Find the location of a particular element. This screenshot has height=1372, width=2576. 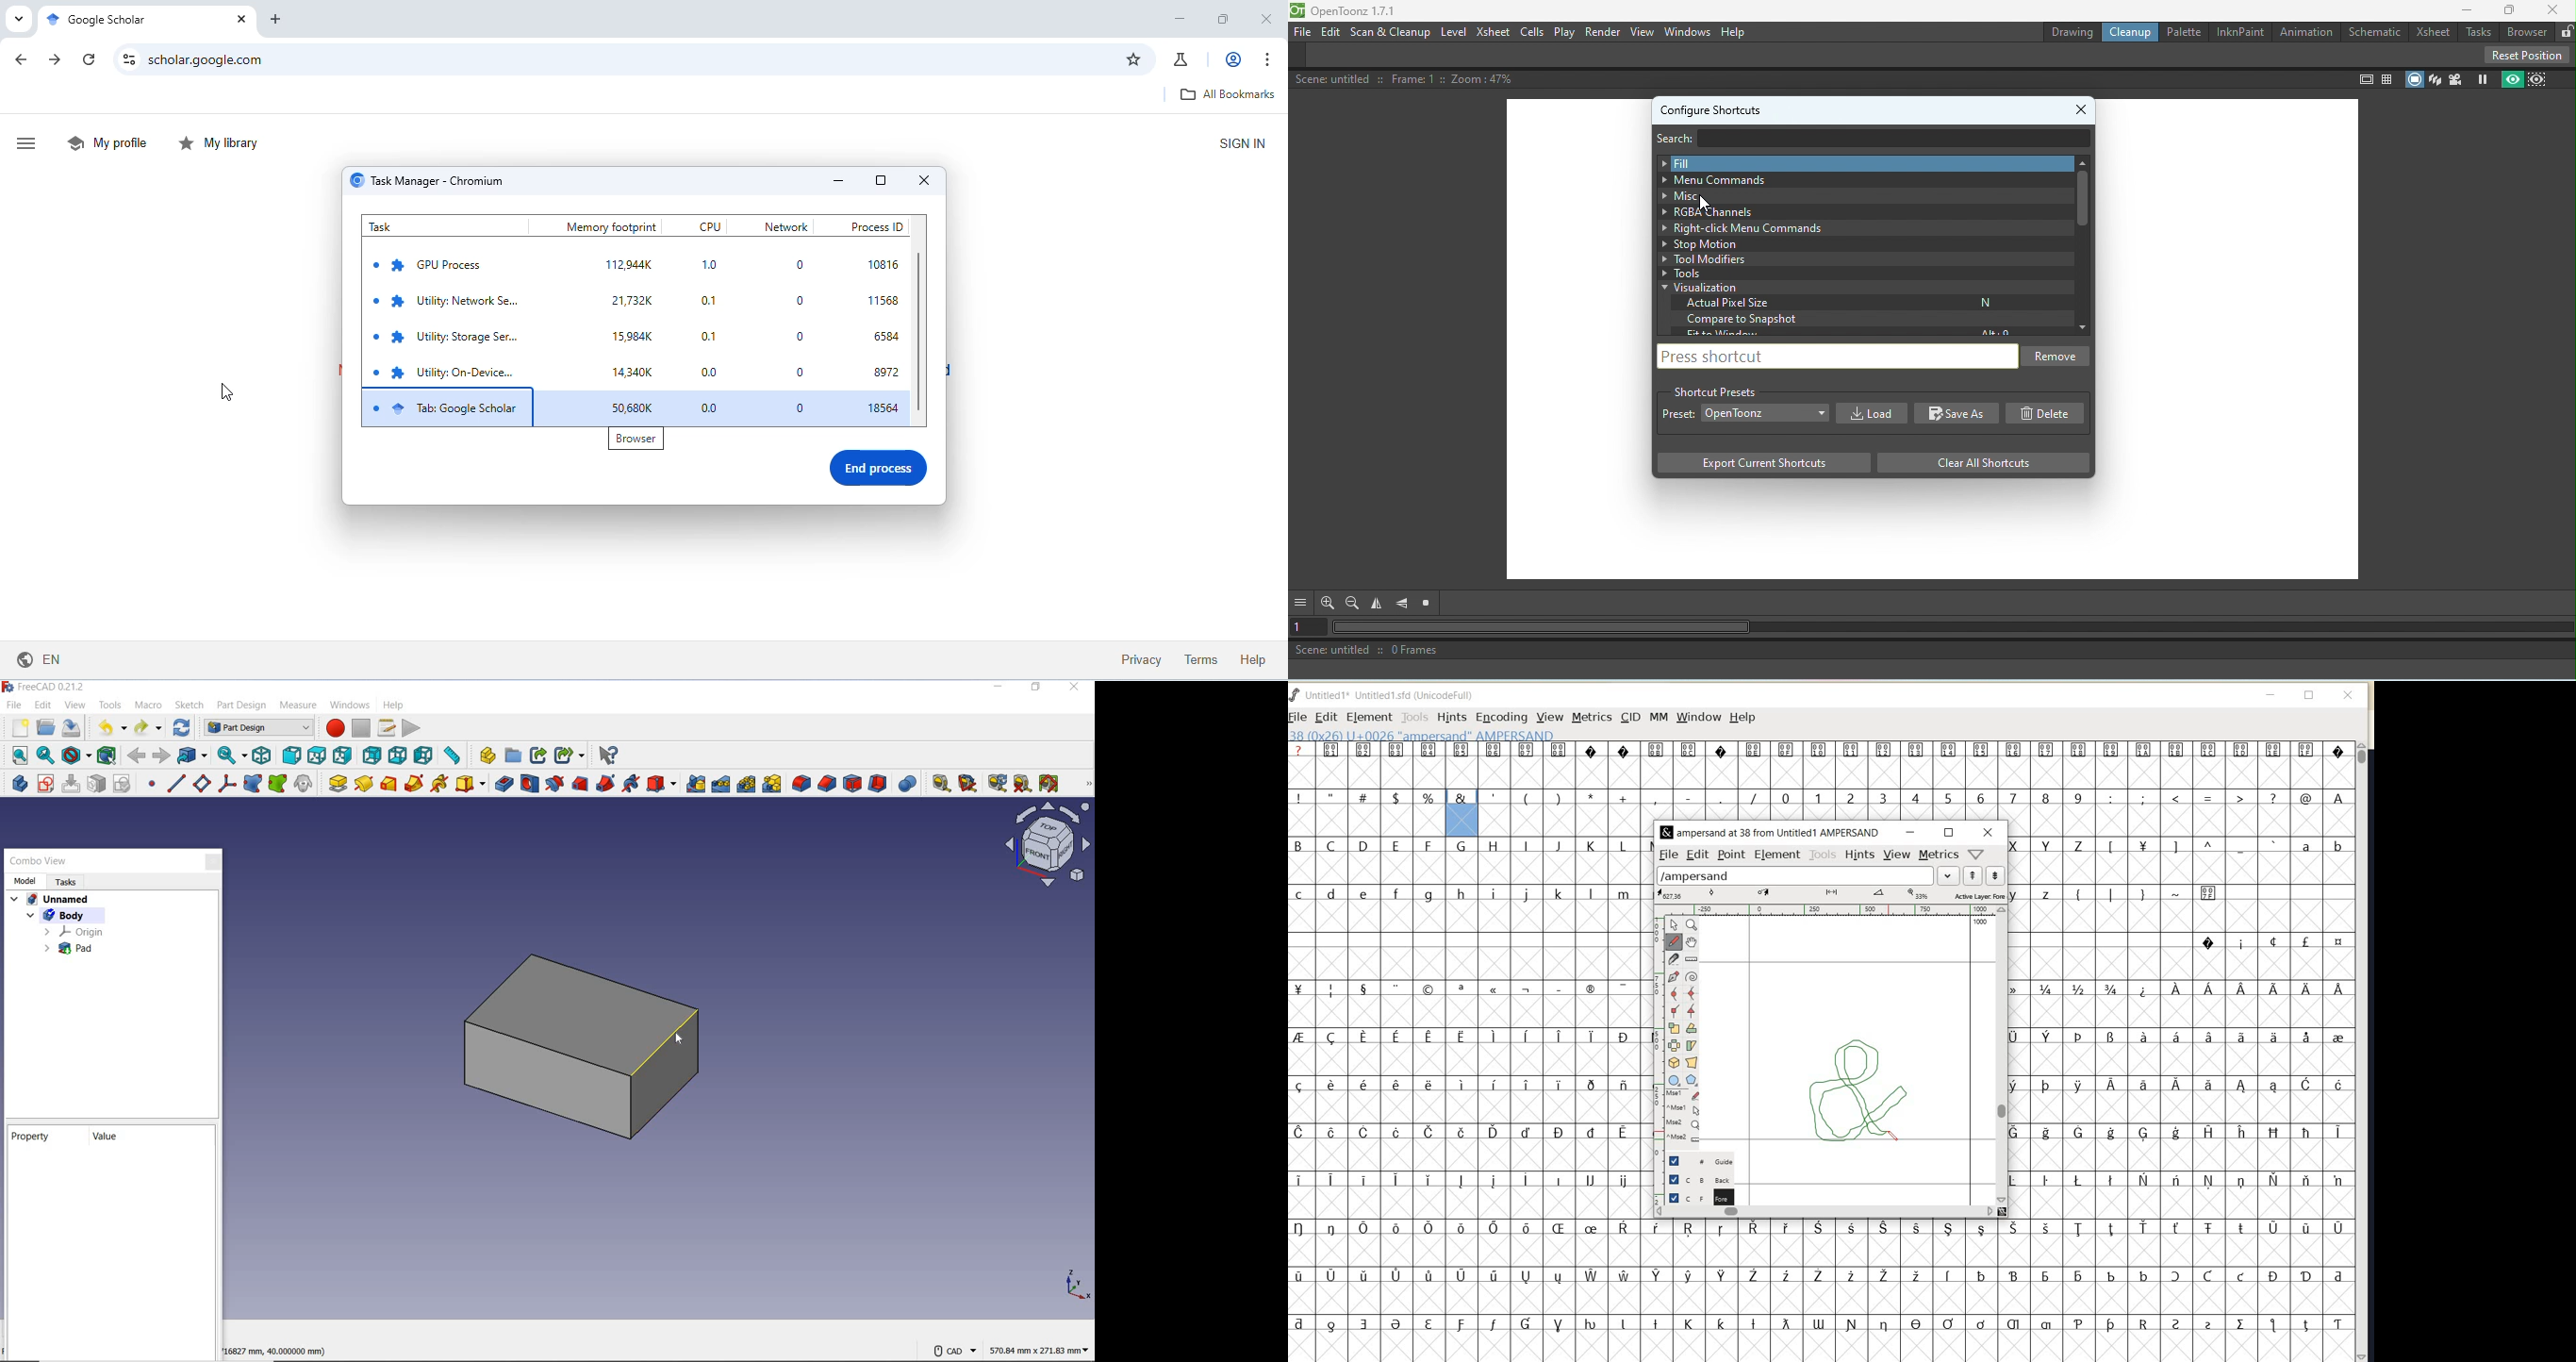

create multitransform is located at coordinates (773, 785).